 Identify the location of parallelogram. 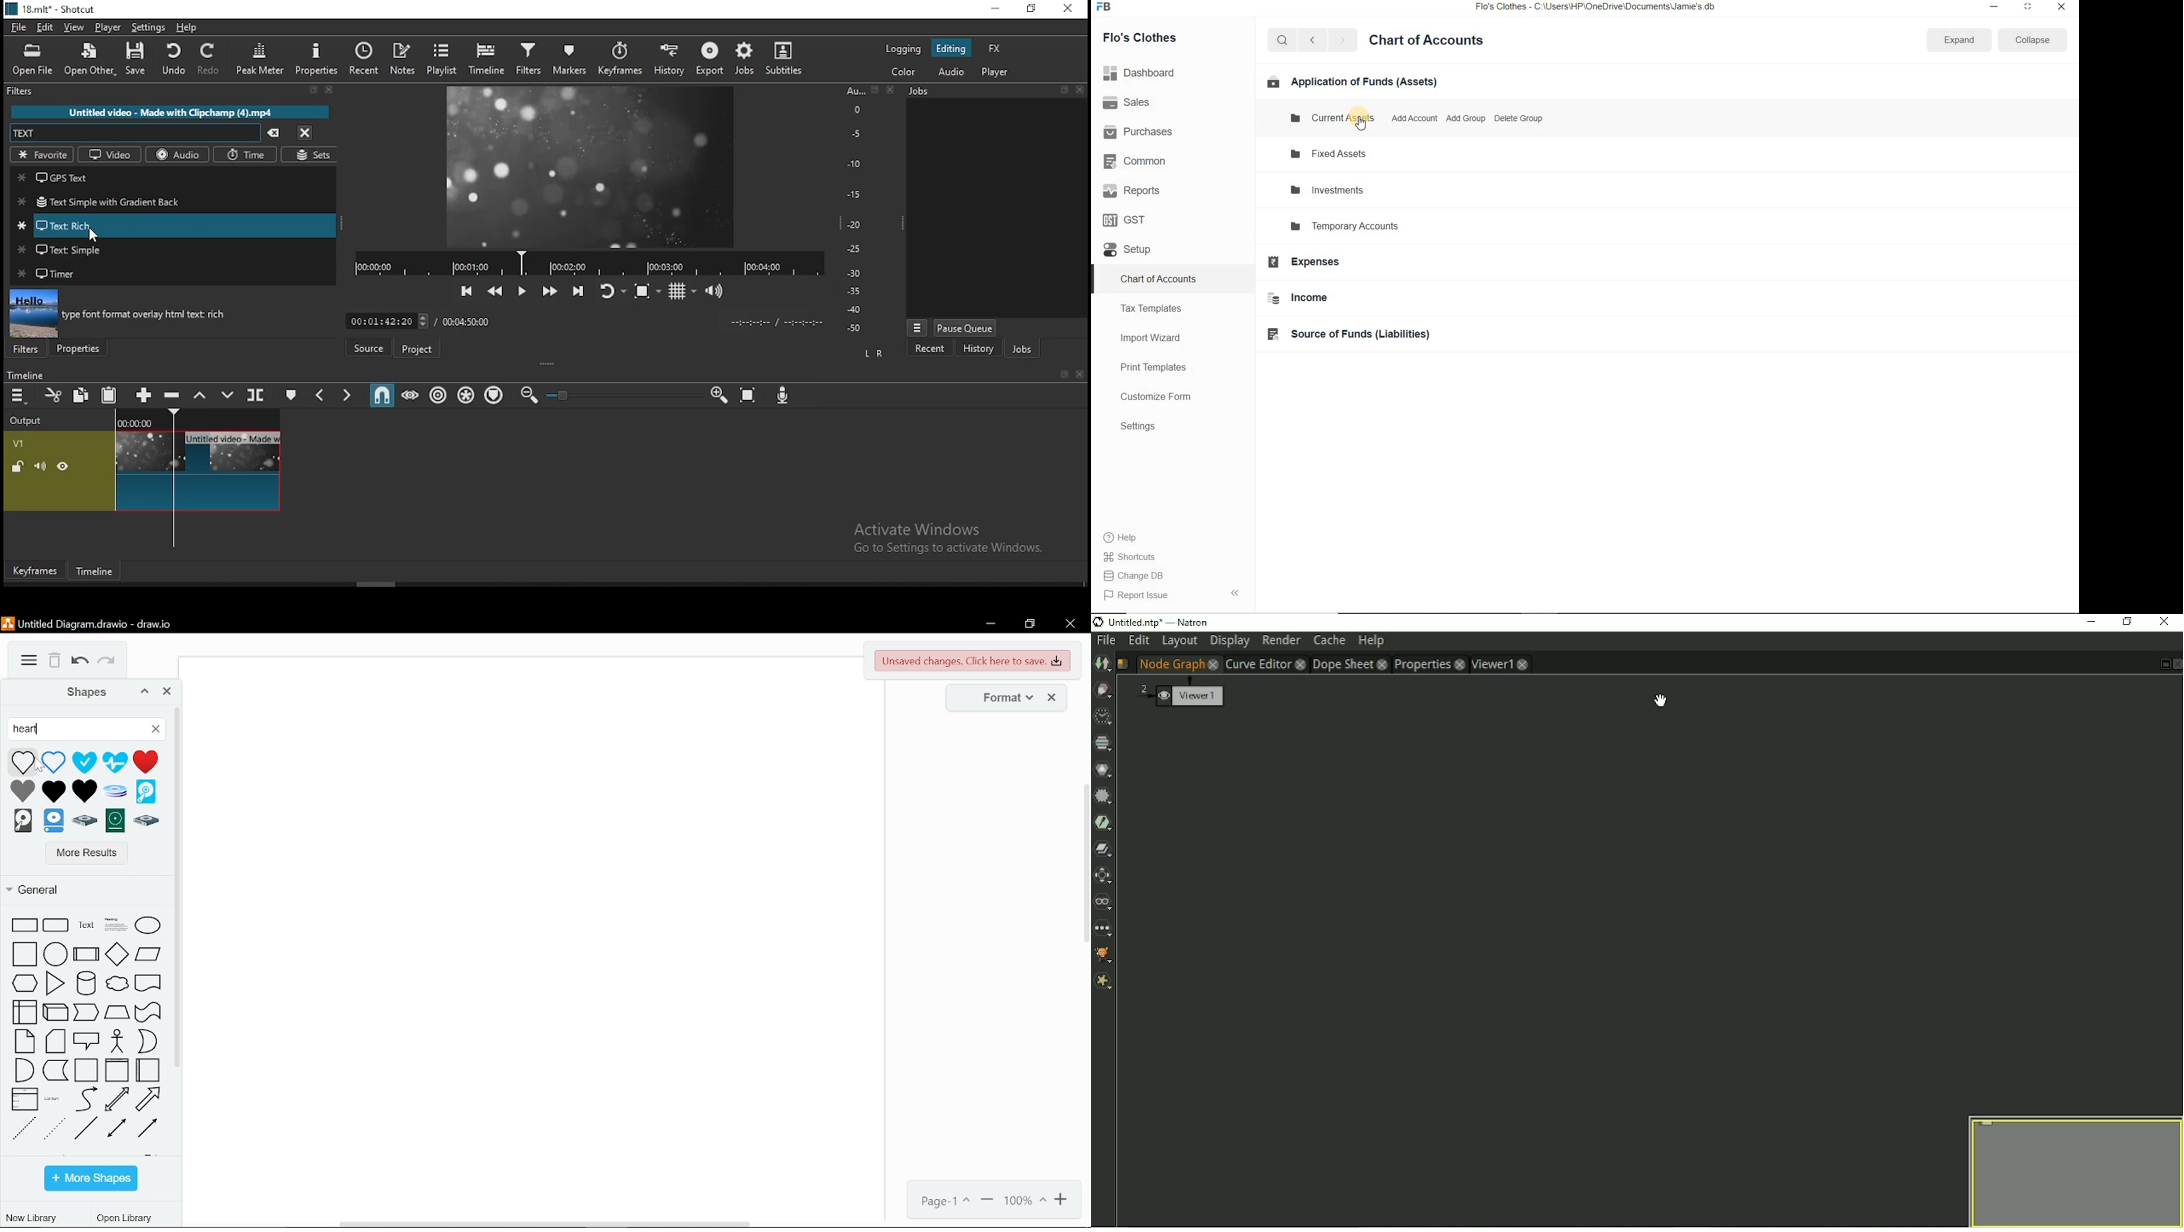
(152, 1013).